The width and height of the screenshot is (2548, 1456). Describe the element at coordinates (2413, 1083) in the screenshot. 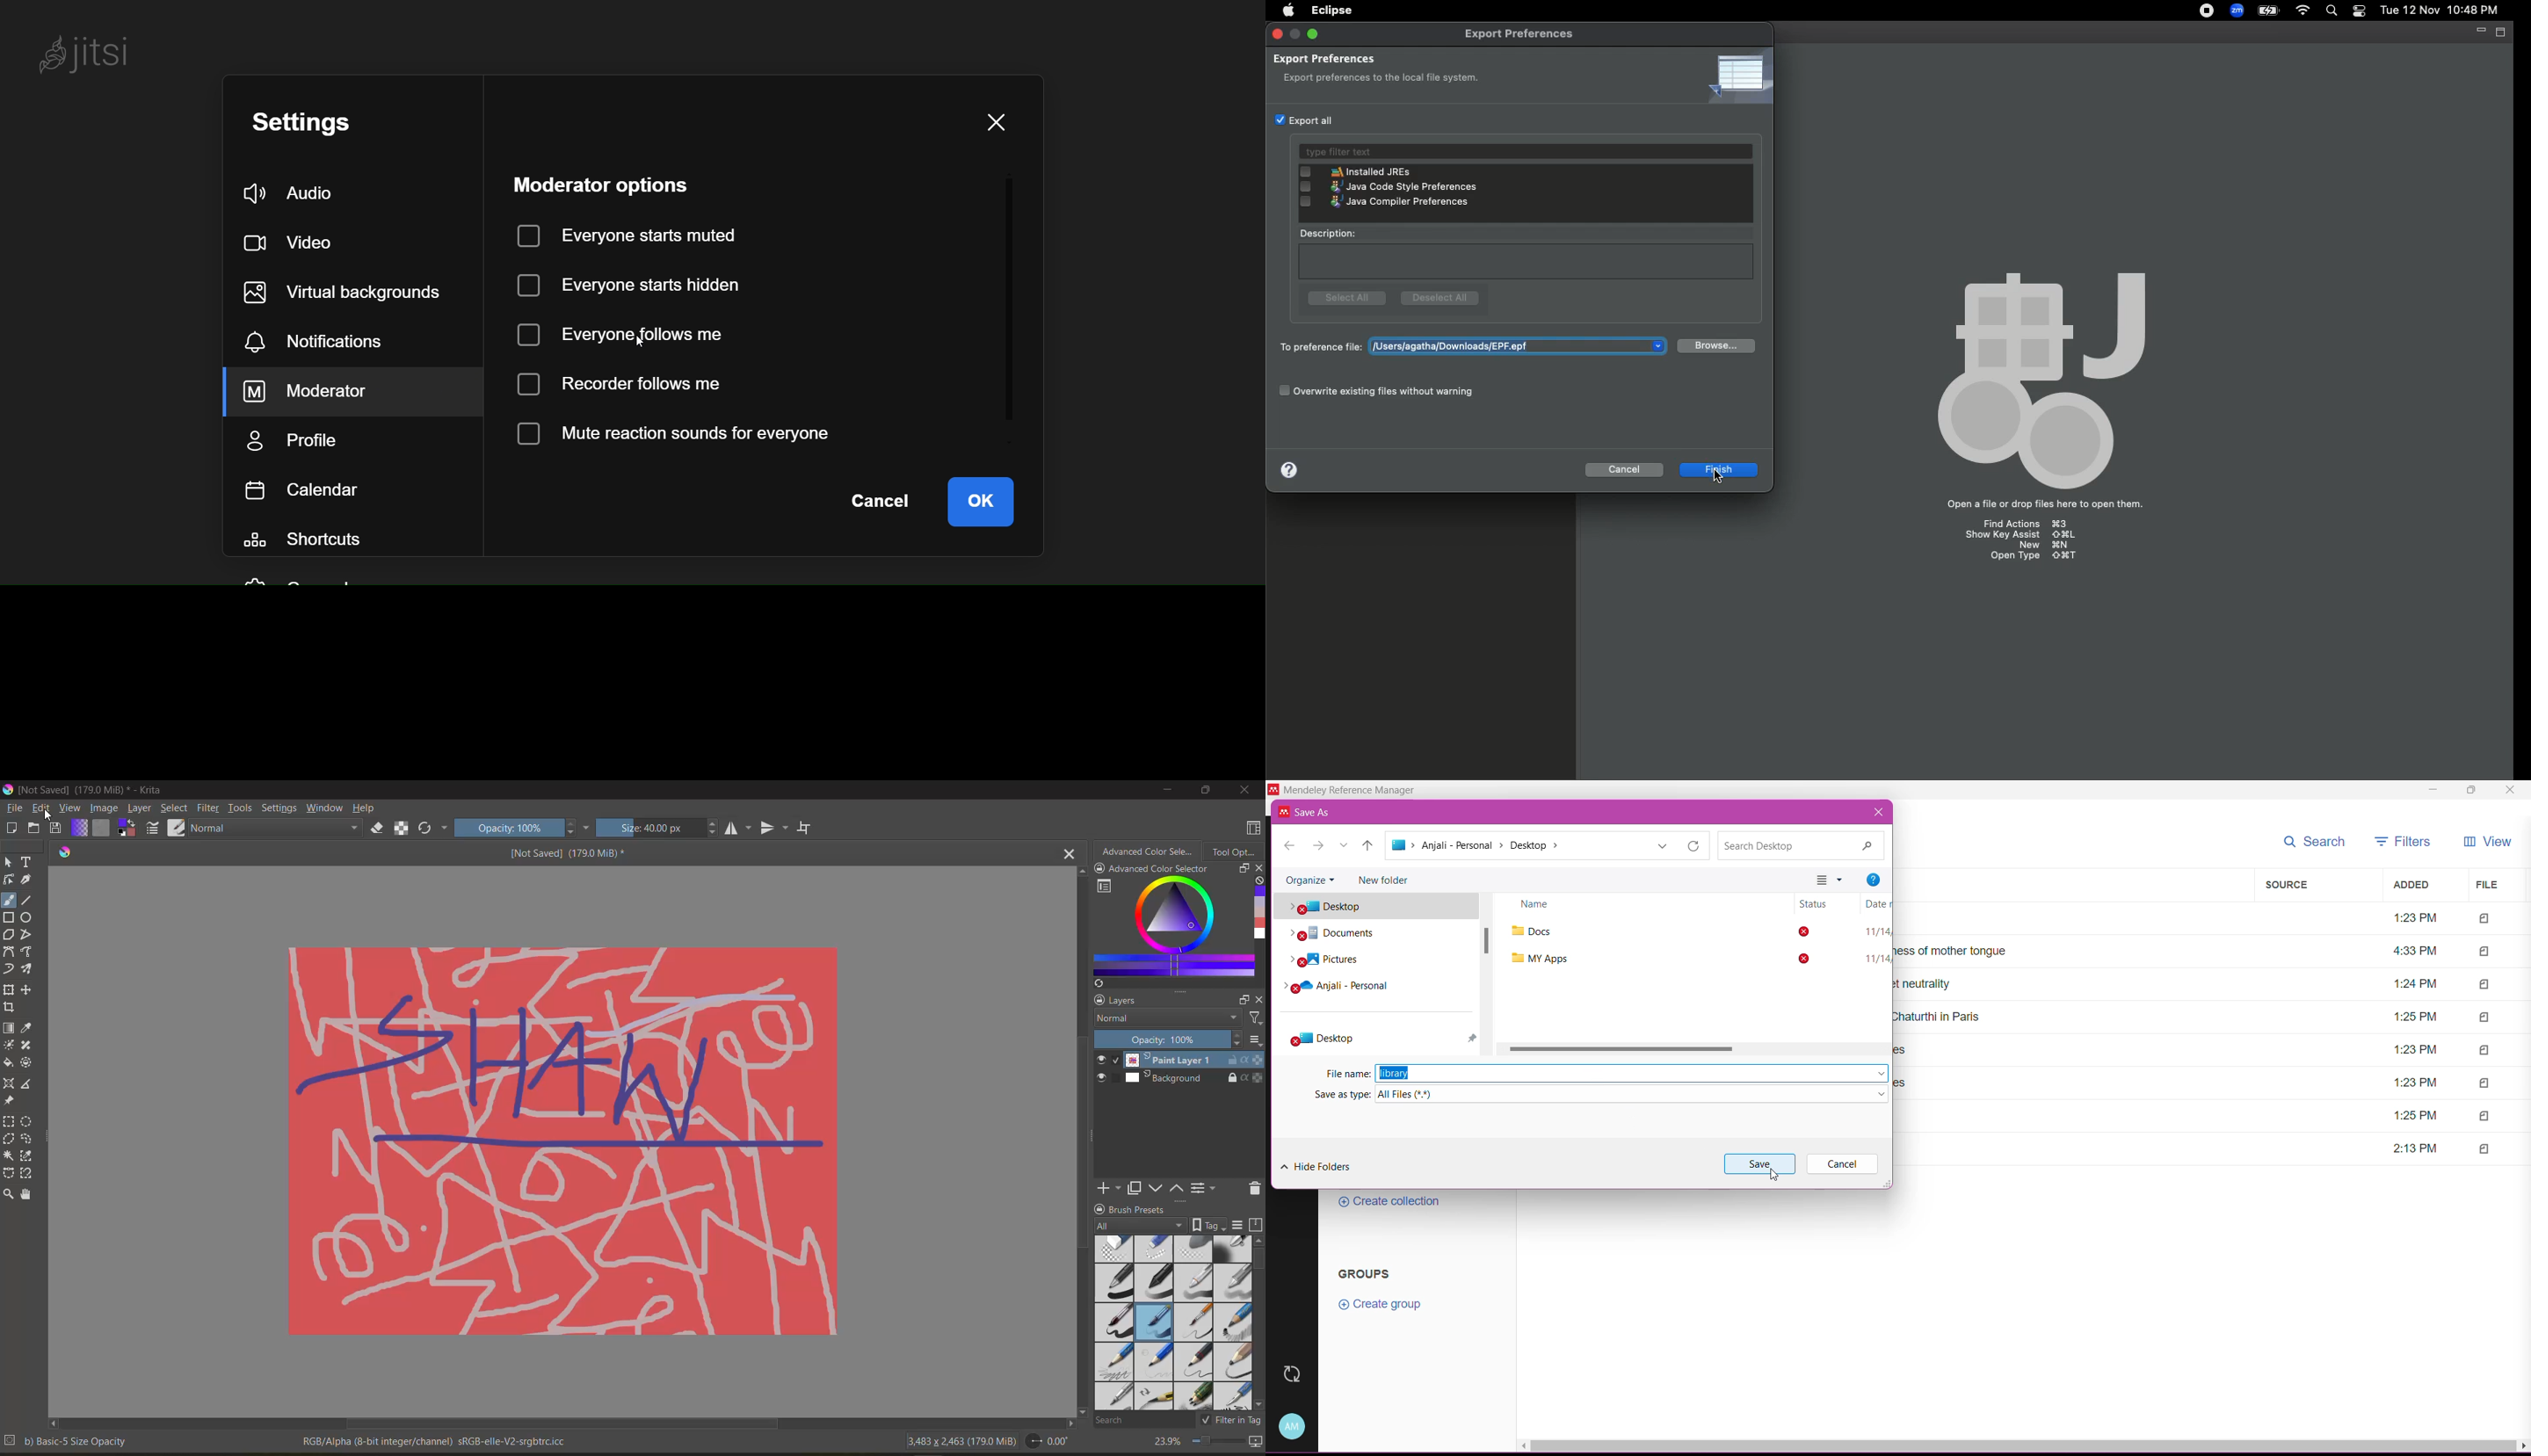

I see `1:23 PM` at that location.